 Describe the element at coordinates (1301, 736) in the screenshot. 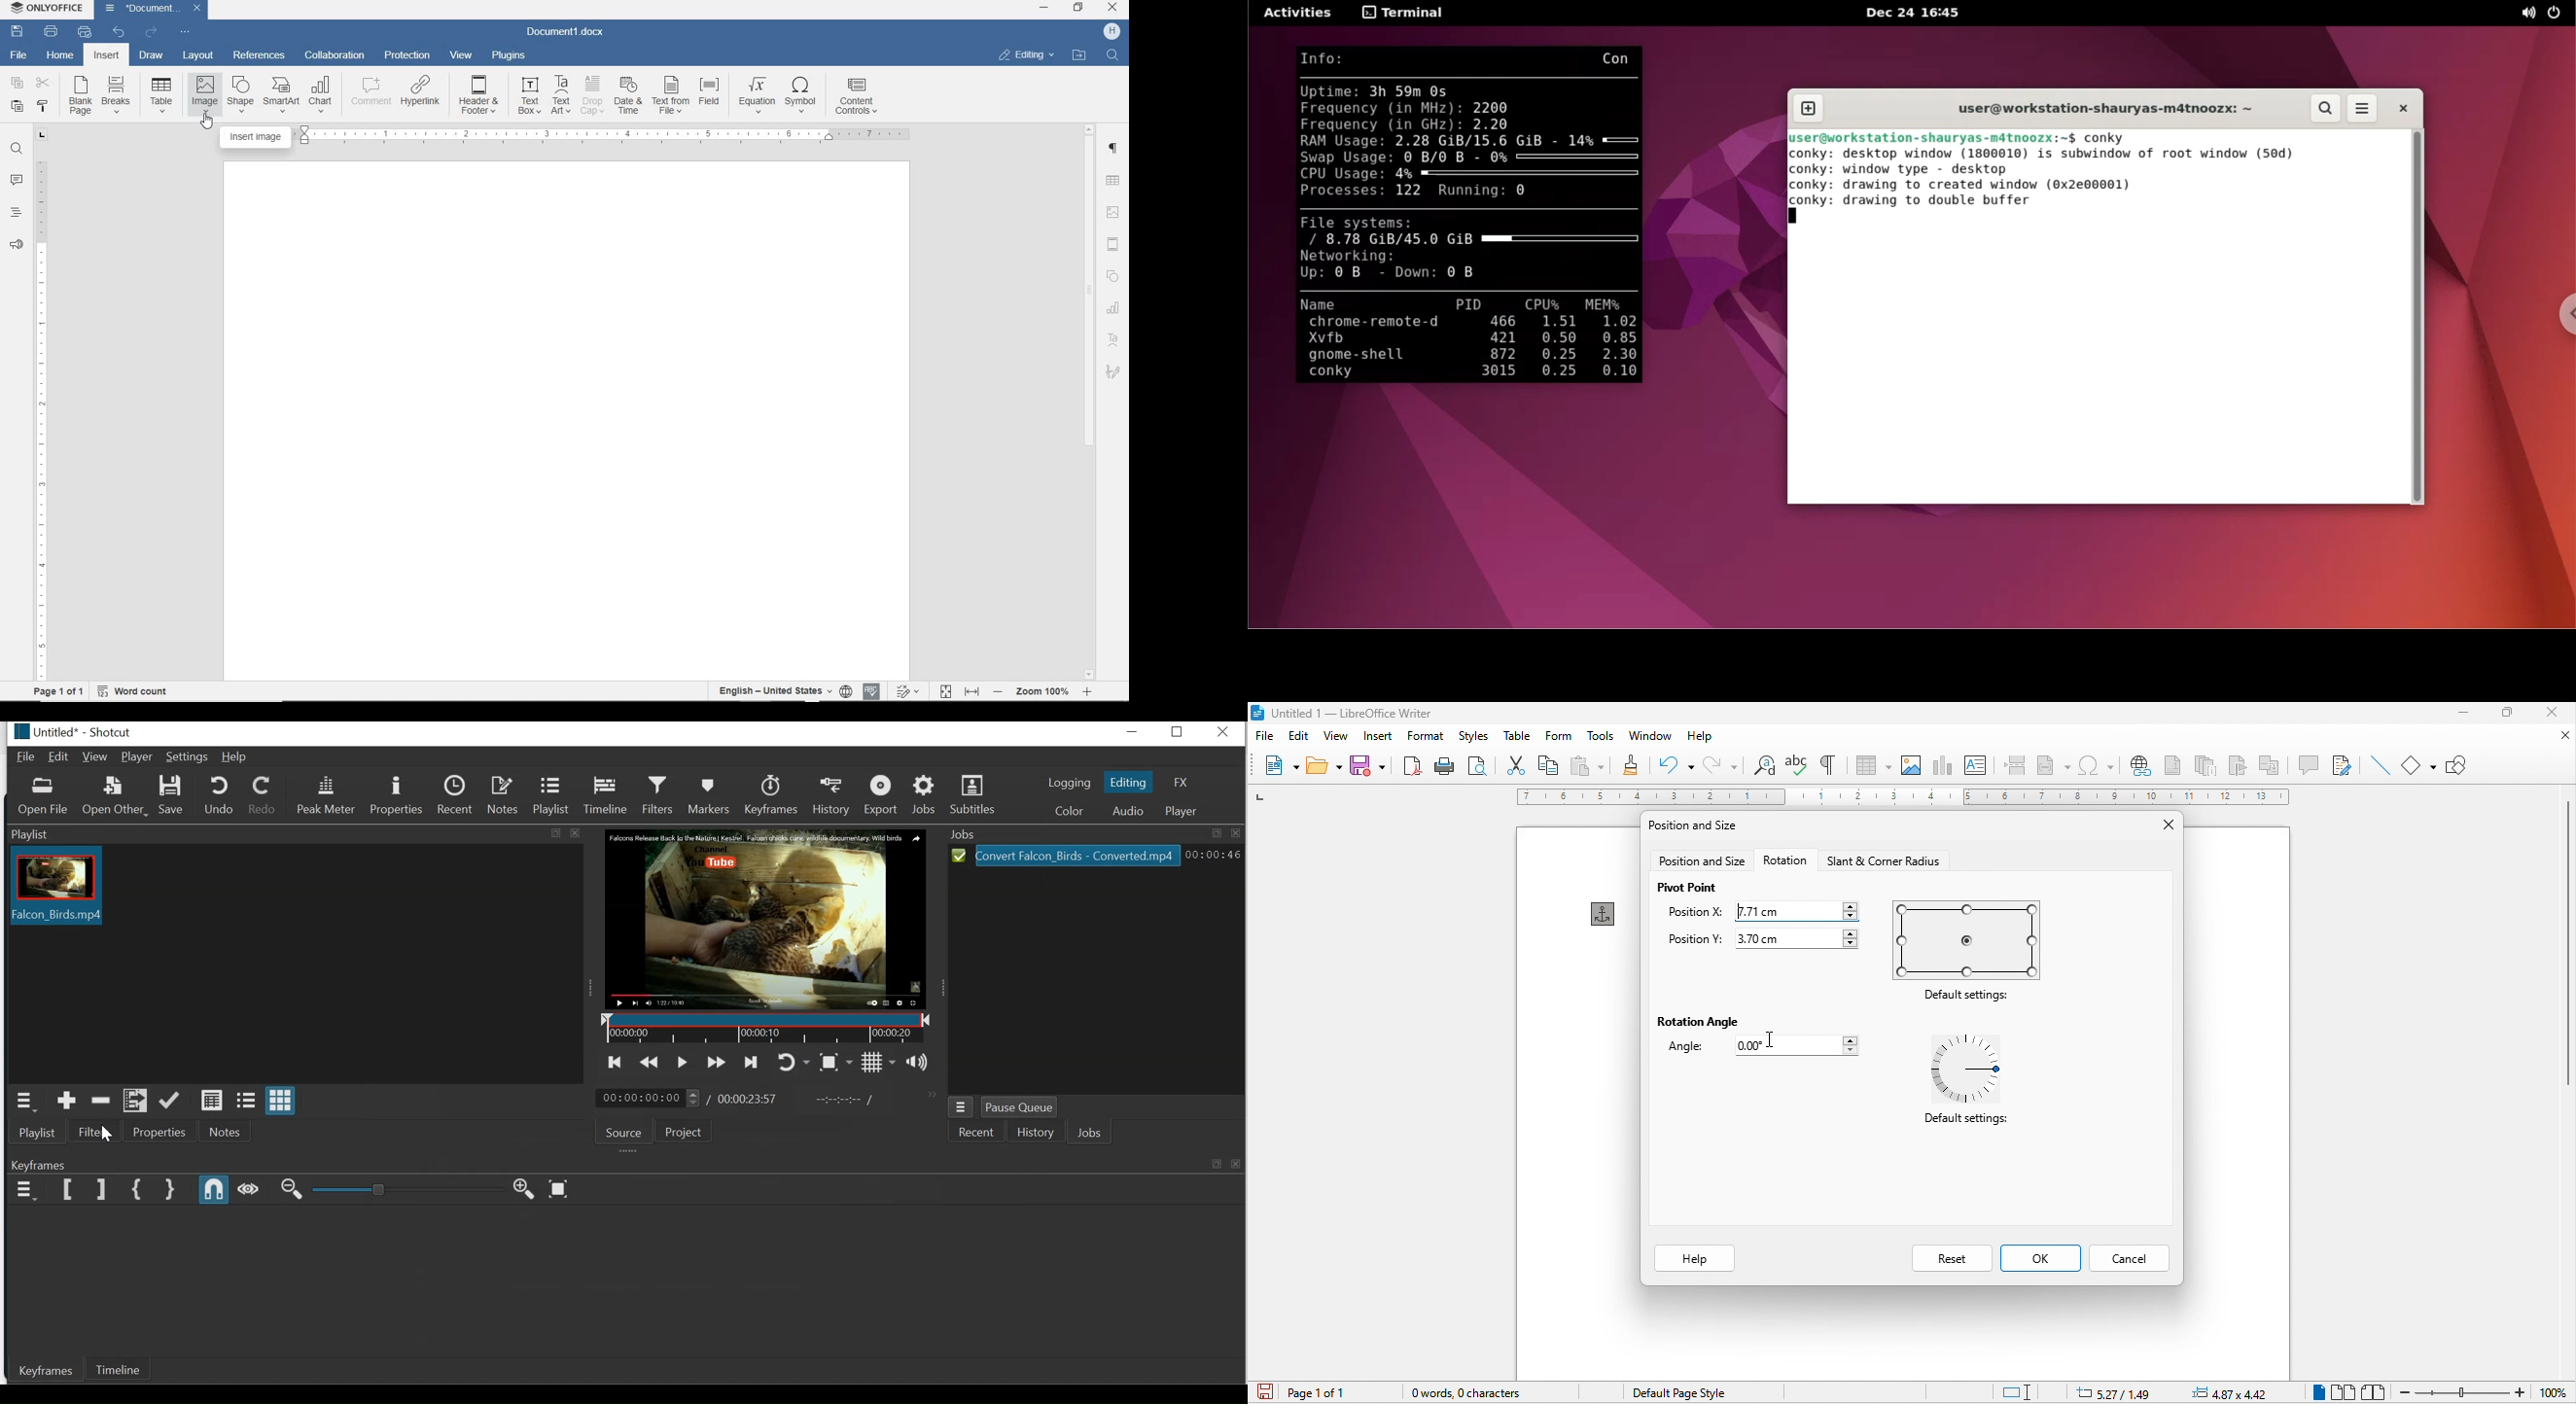

I see `edit` at that location.